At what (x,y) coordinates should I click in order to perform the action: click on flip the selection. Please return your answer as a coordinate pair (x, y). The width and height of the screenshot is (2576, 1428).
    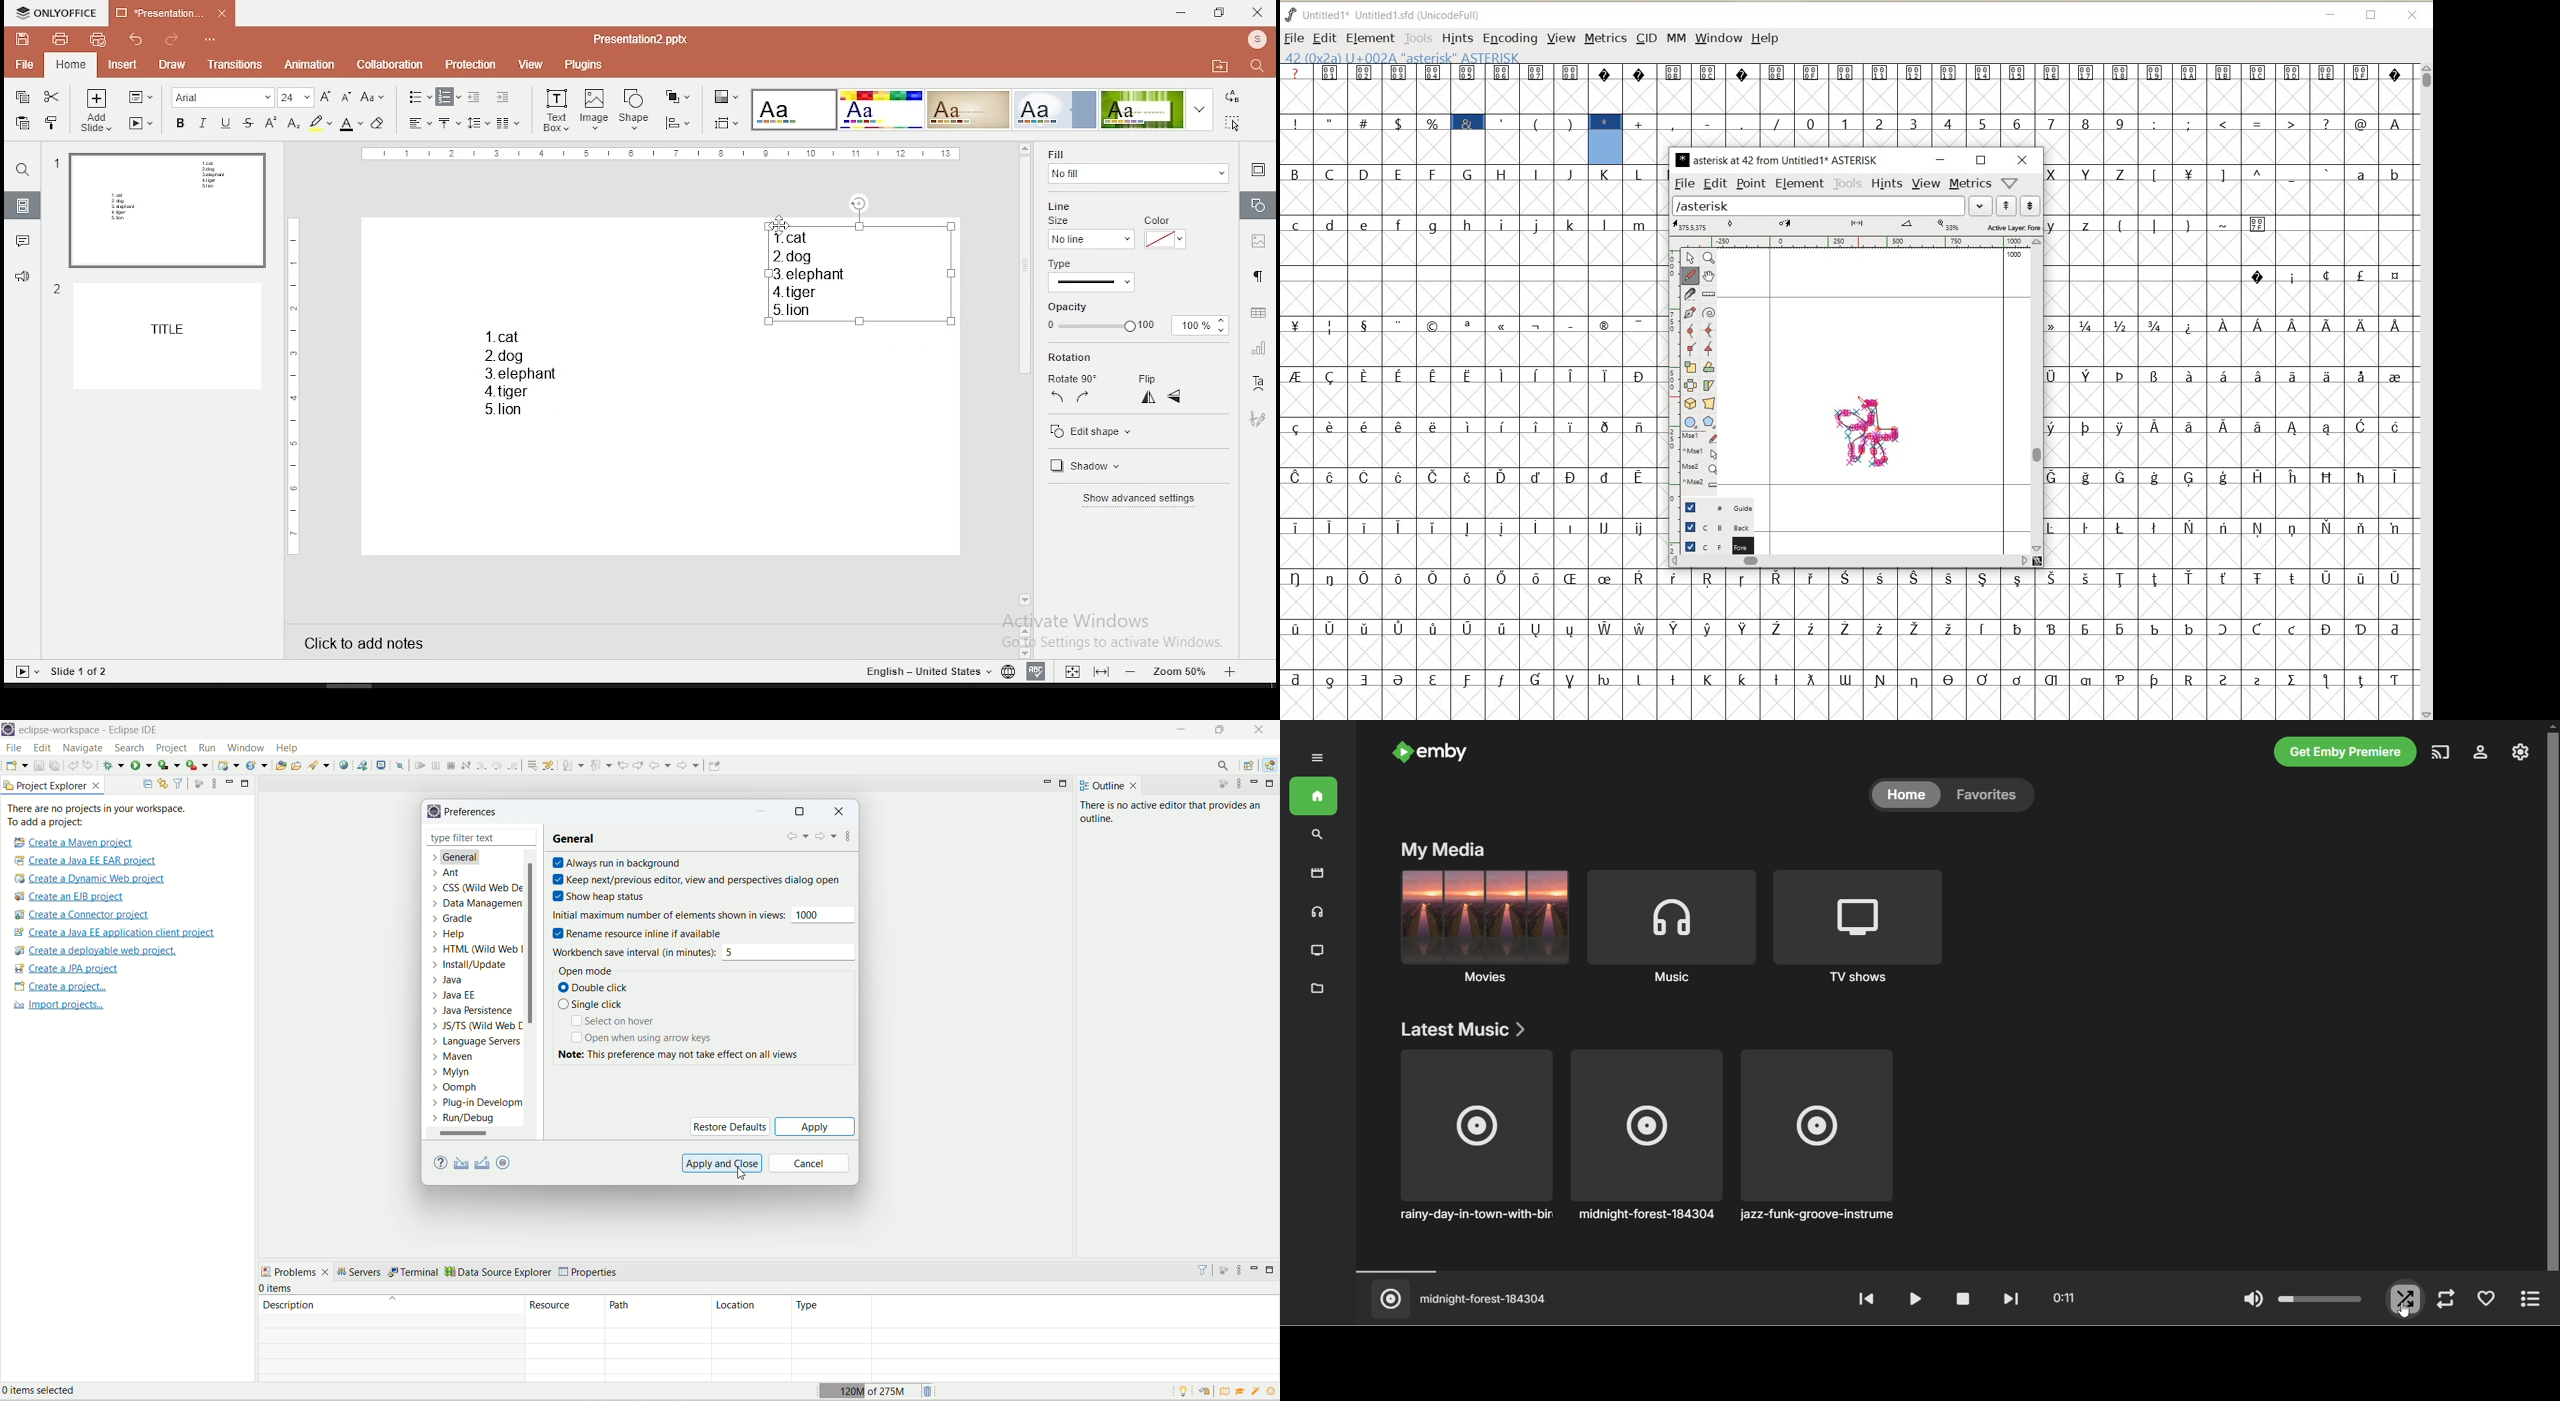
    Looking at the image, I should click on (1689, 385).